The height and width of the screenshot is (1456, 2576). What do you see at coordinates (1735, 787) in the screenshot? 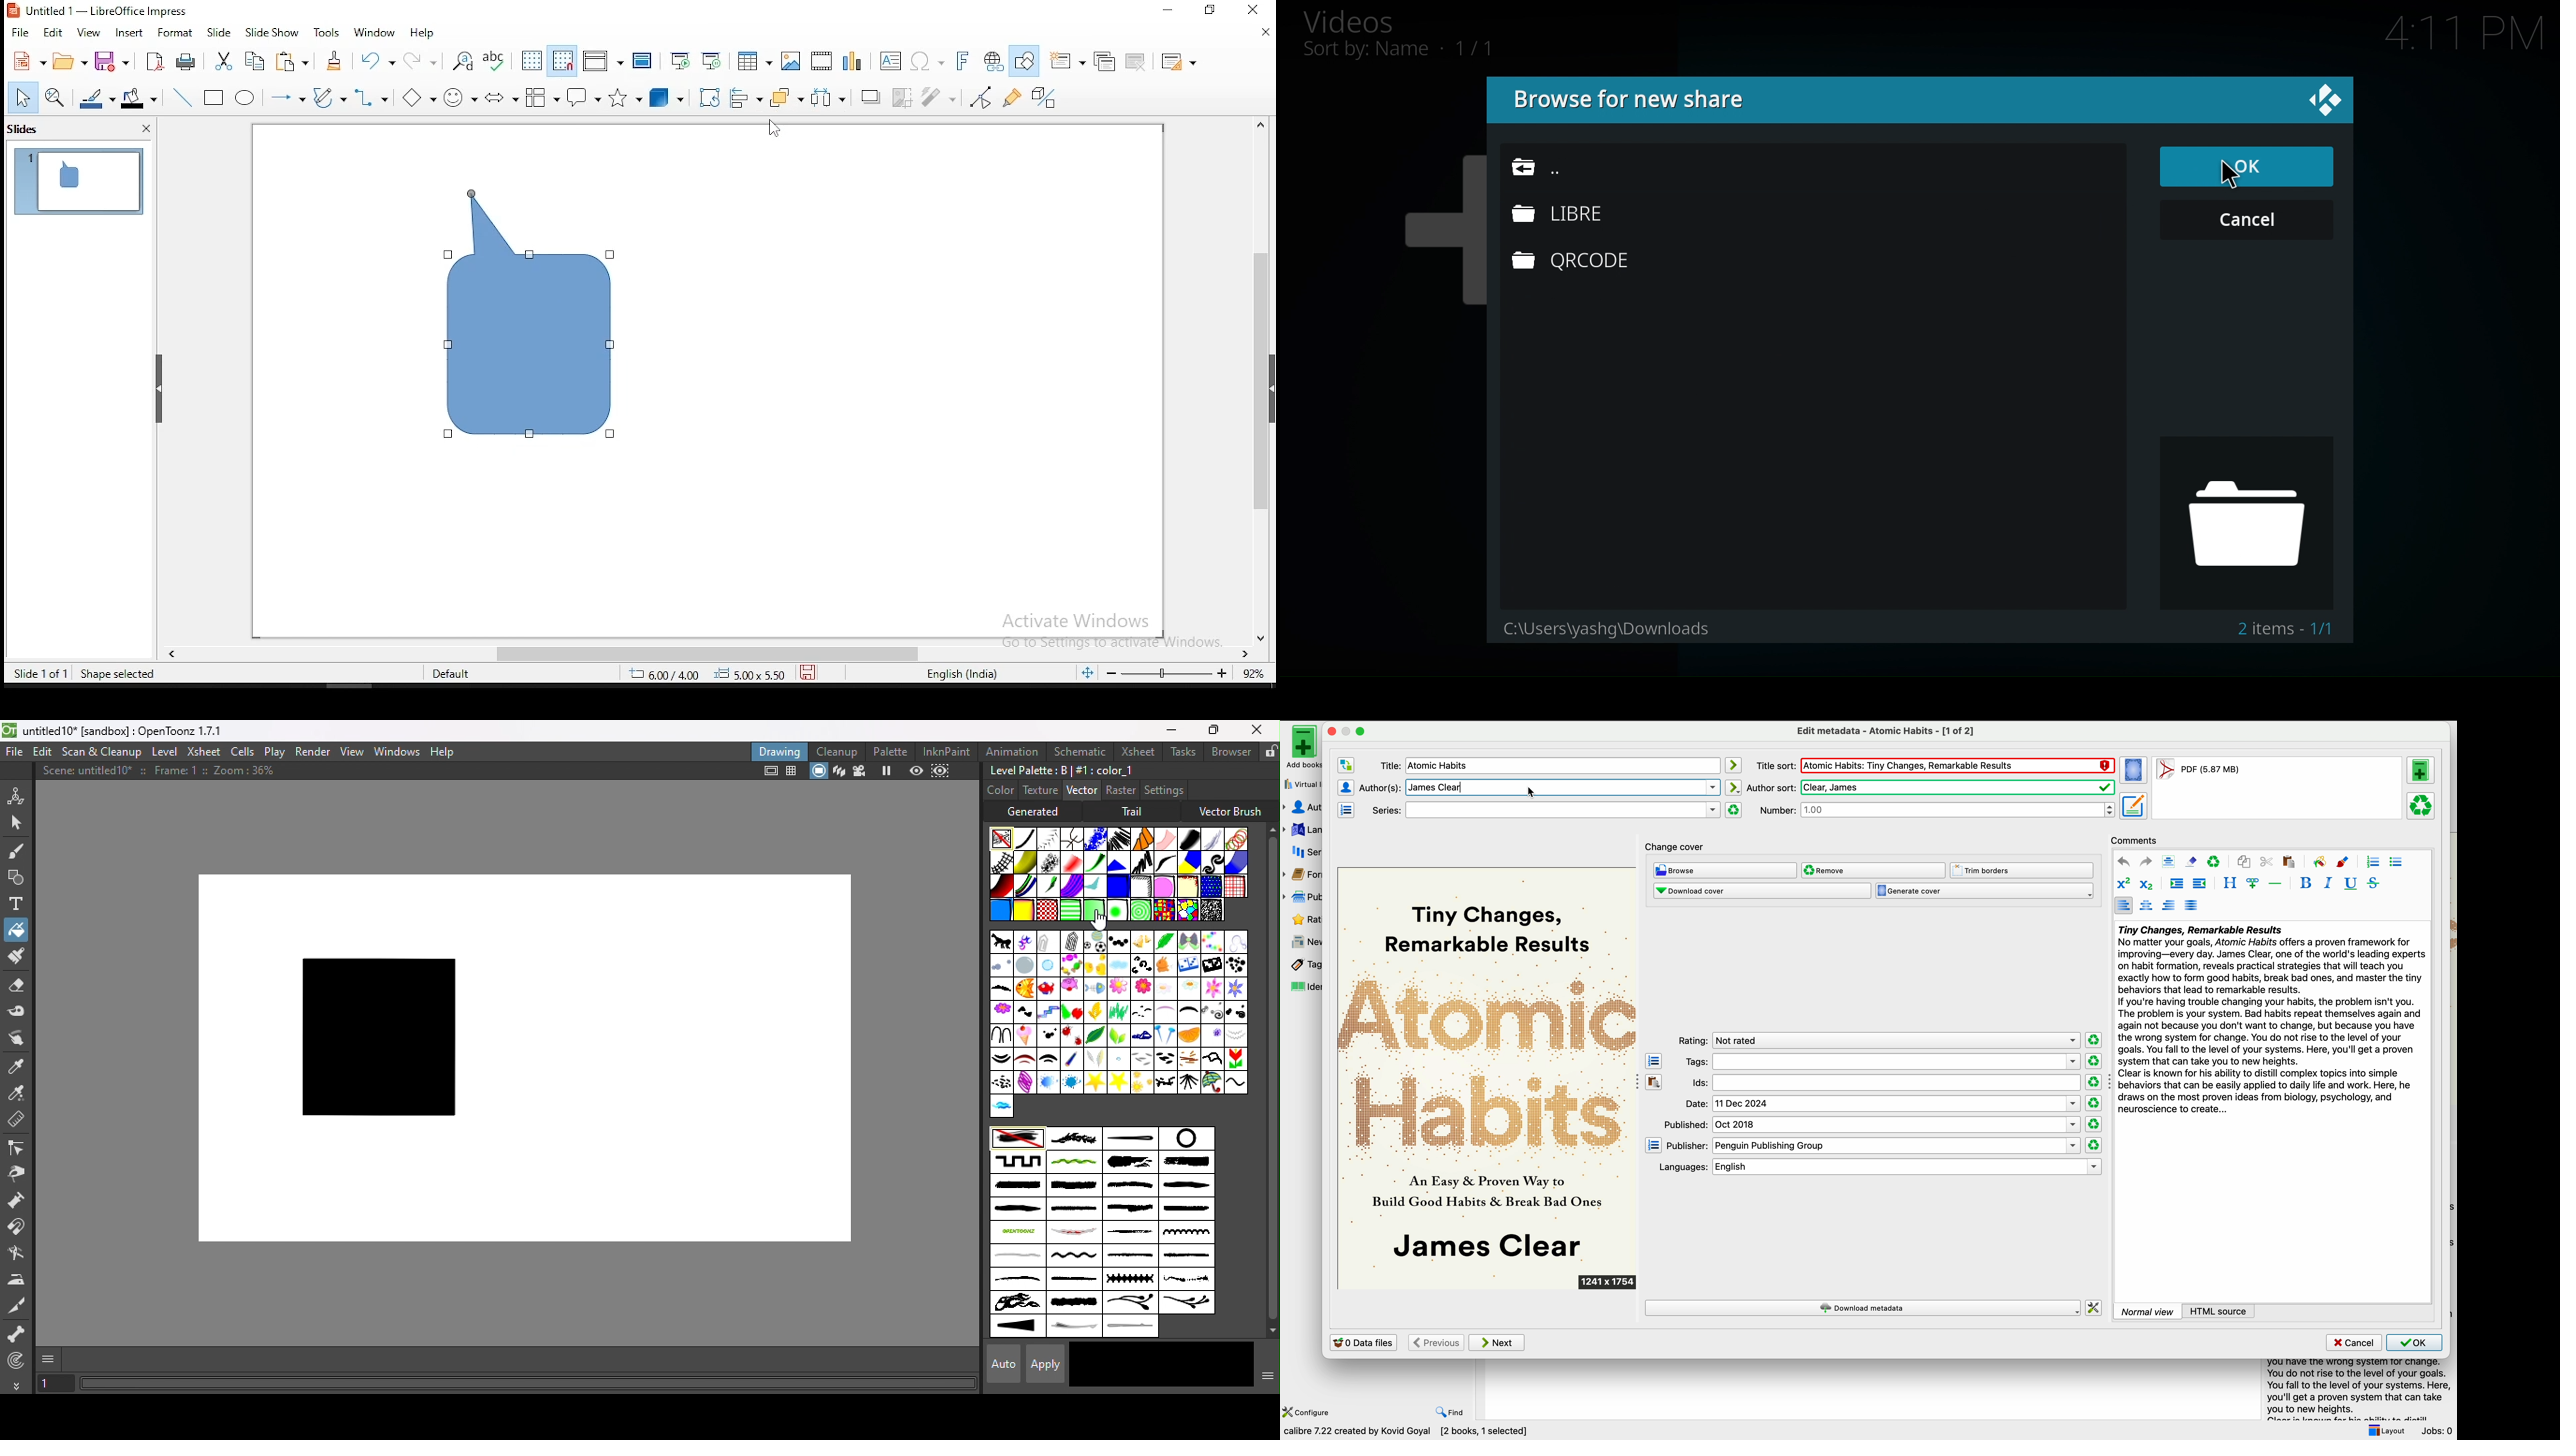
I see `automatically mode icon` at bounding box center [1735, 787].